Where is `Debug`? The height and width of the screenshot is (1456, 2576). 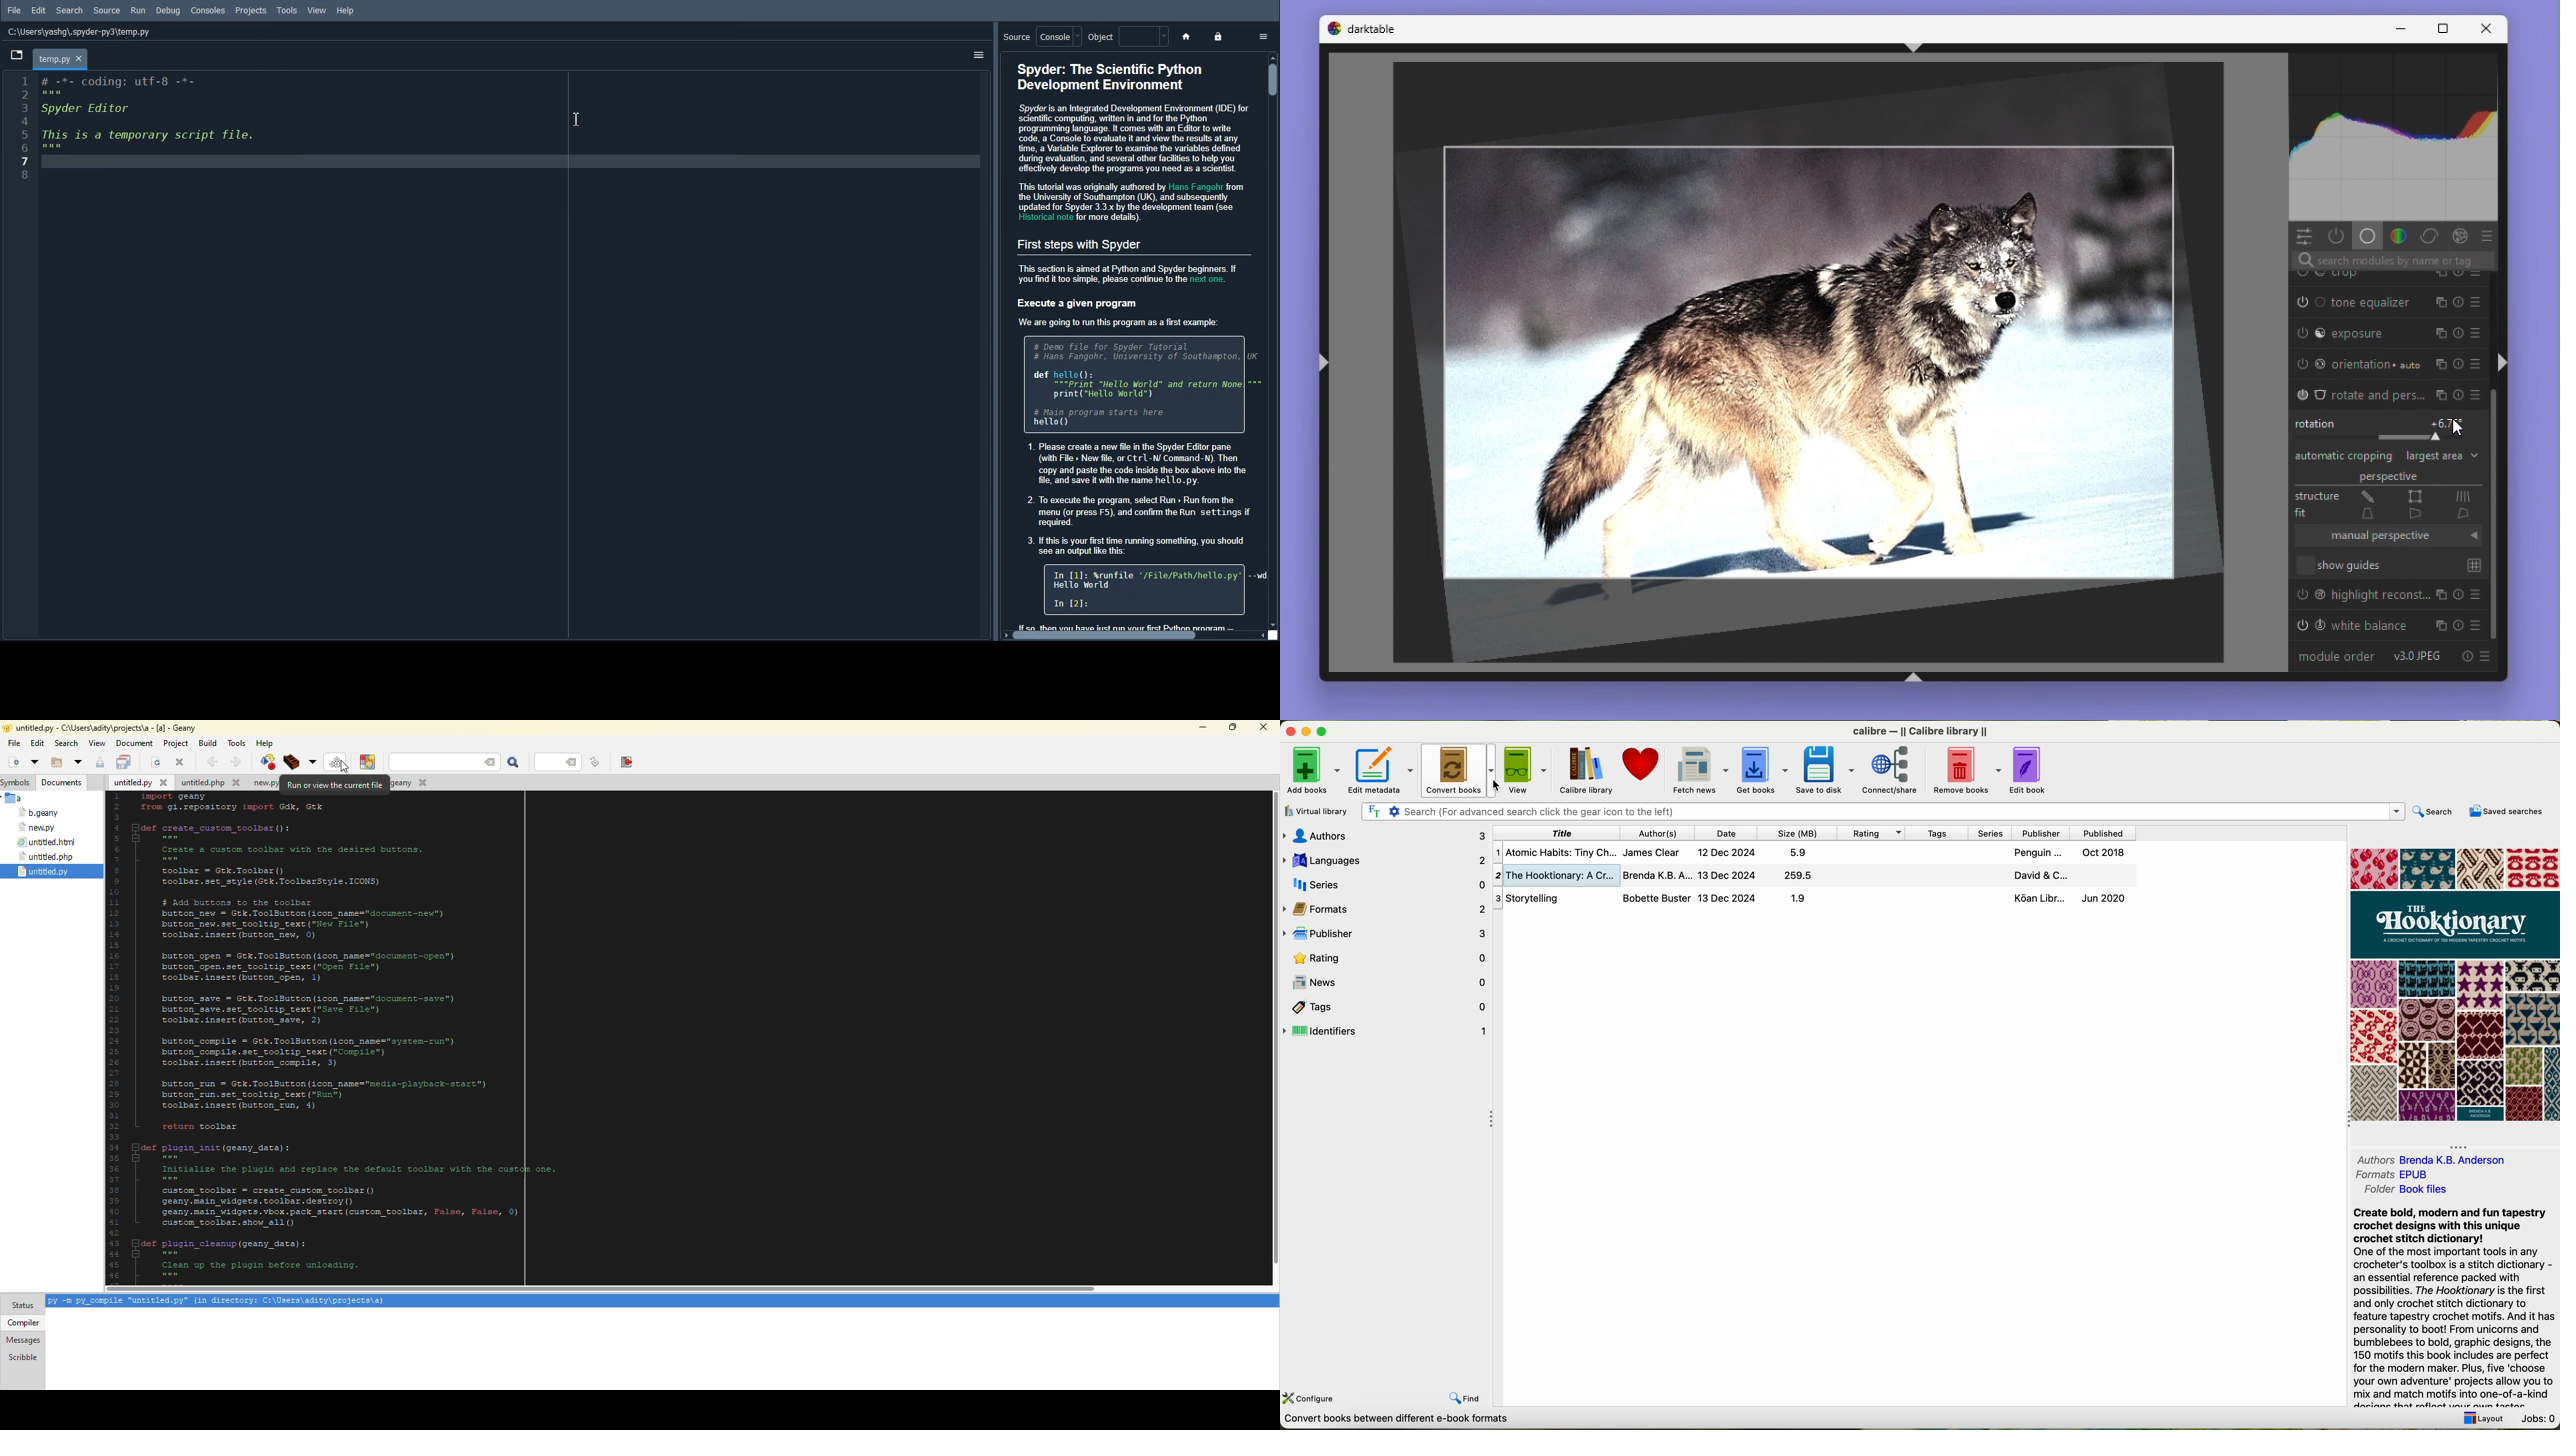 Debug is located at coordinates (167, 11).